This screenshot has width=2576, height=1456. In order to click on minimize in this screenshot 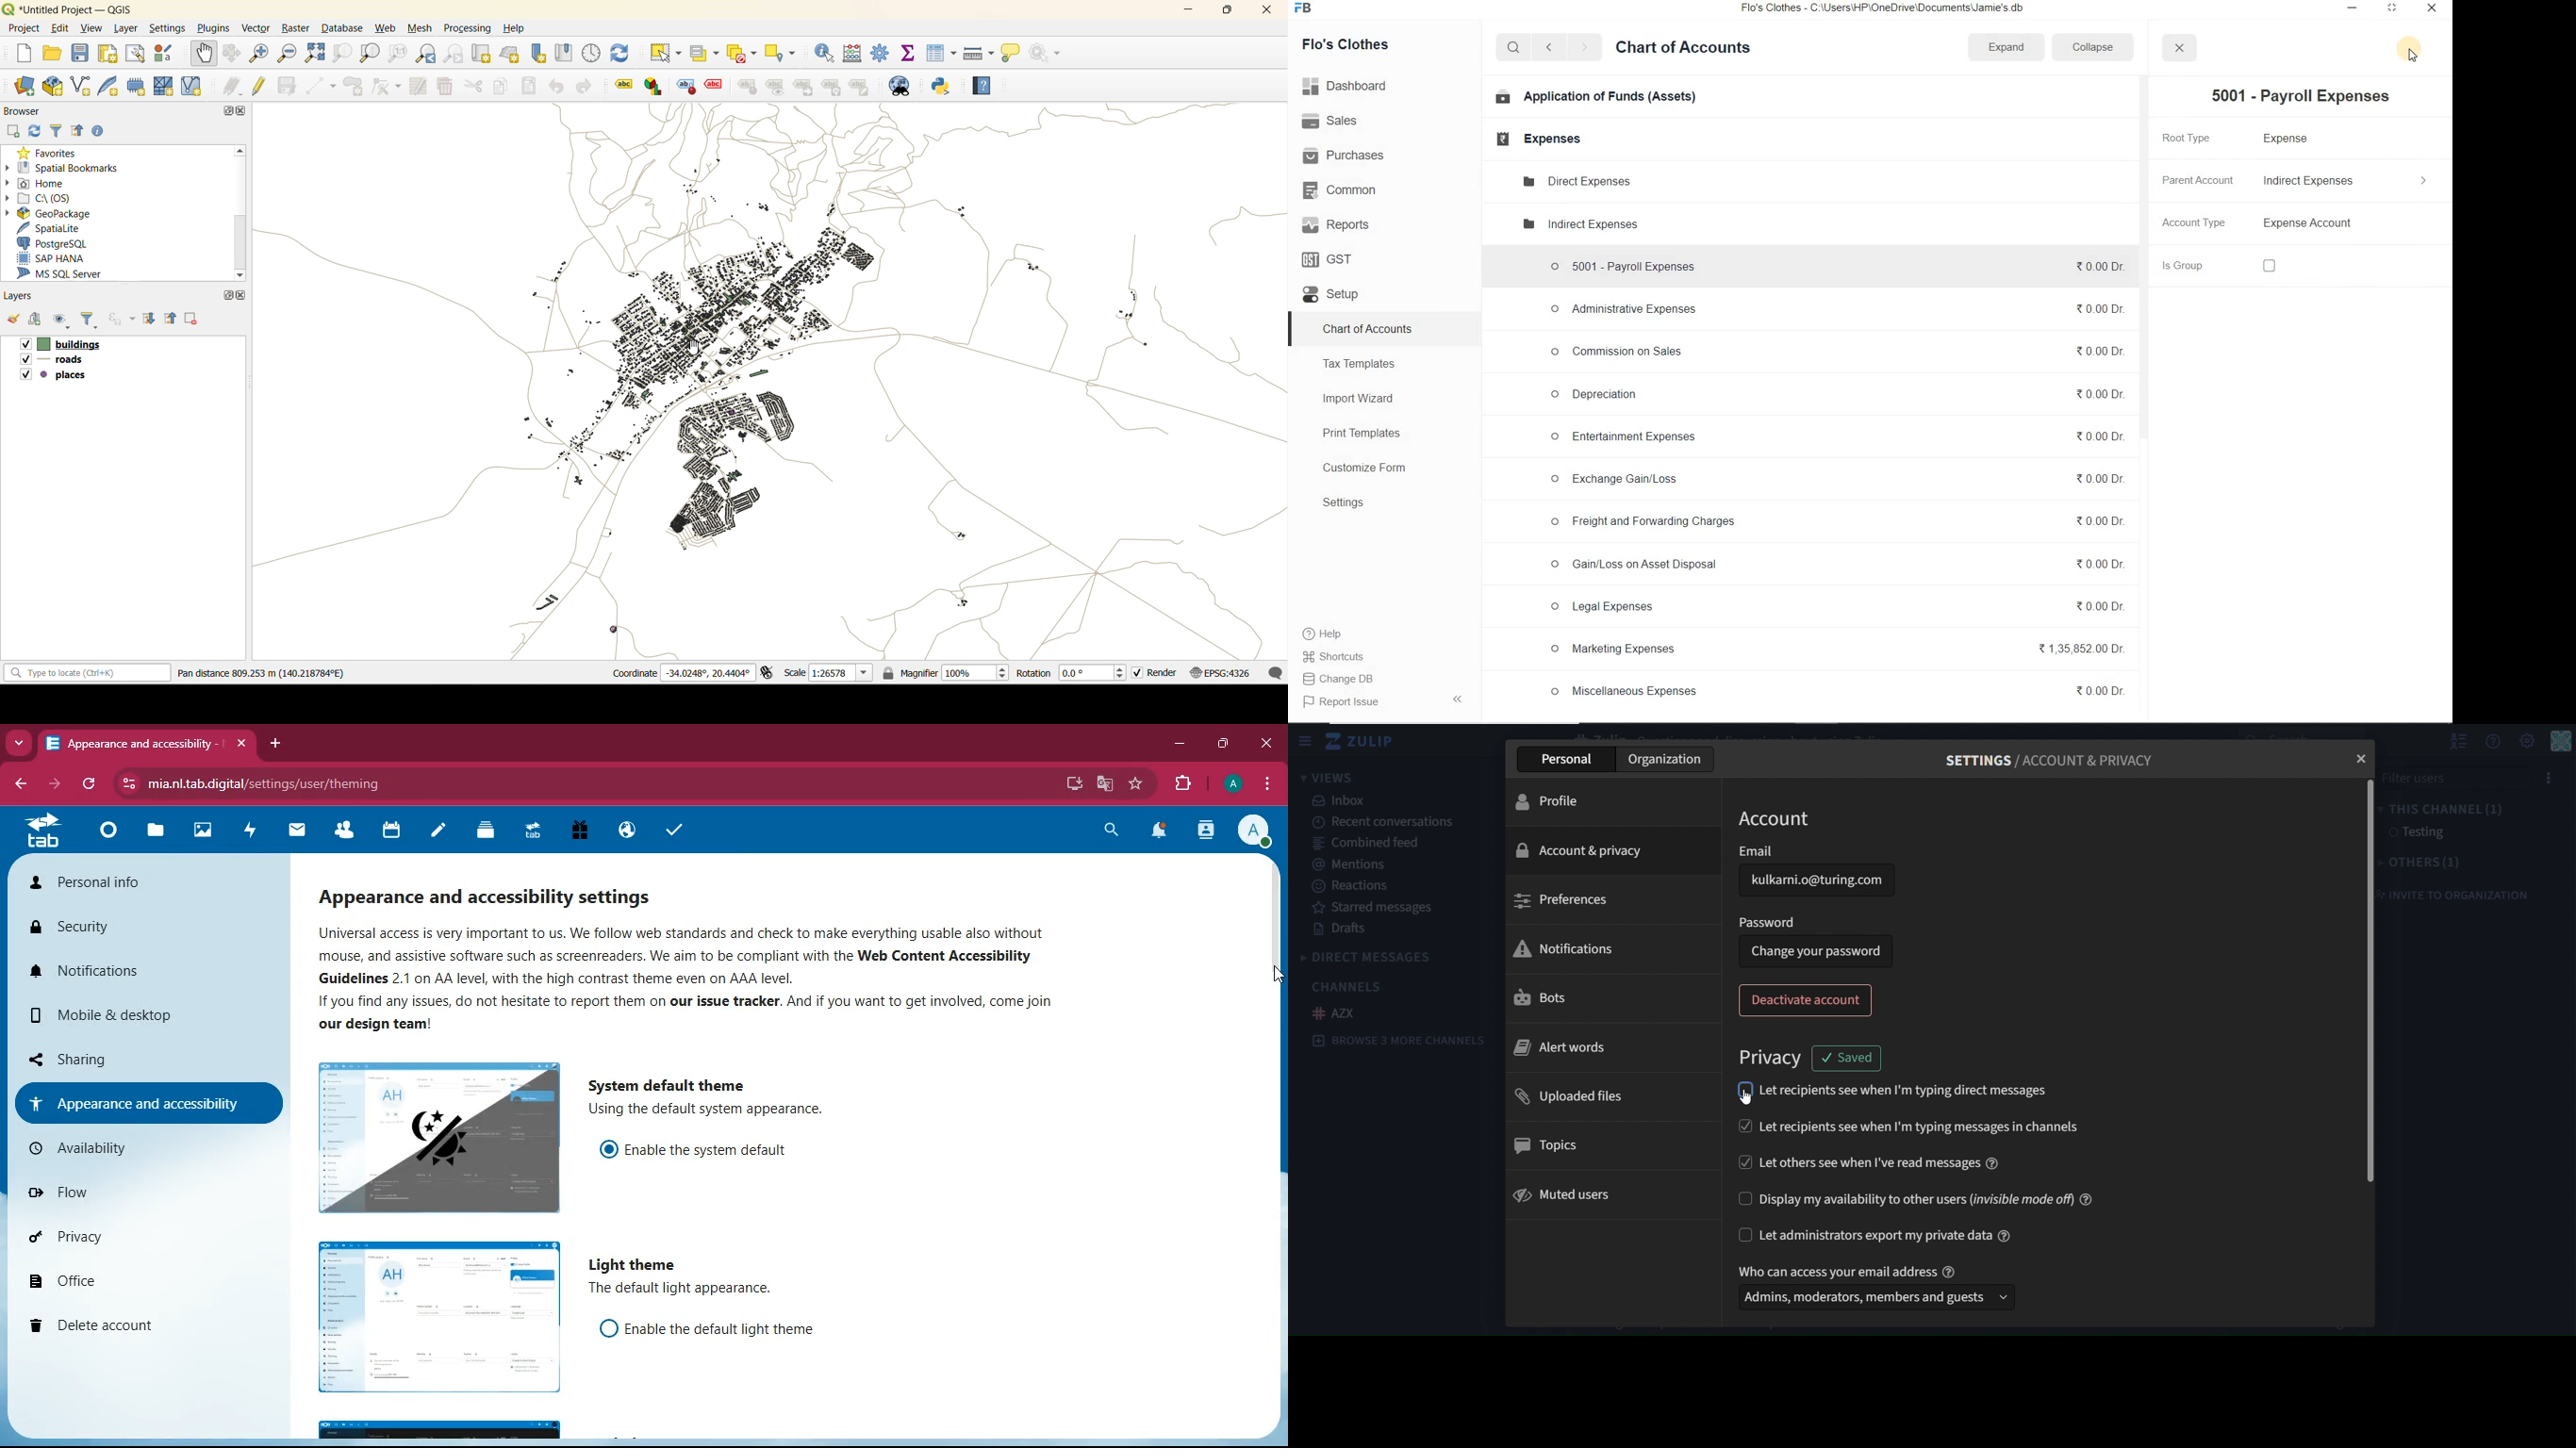, I will do `click(1192, 13)`.